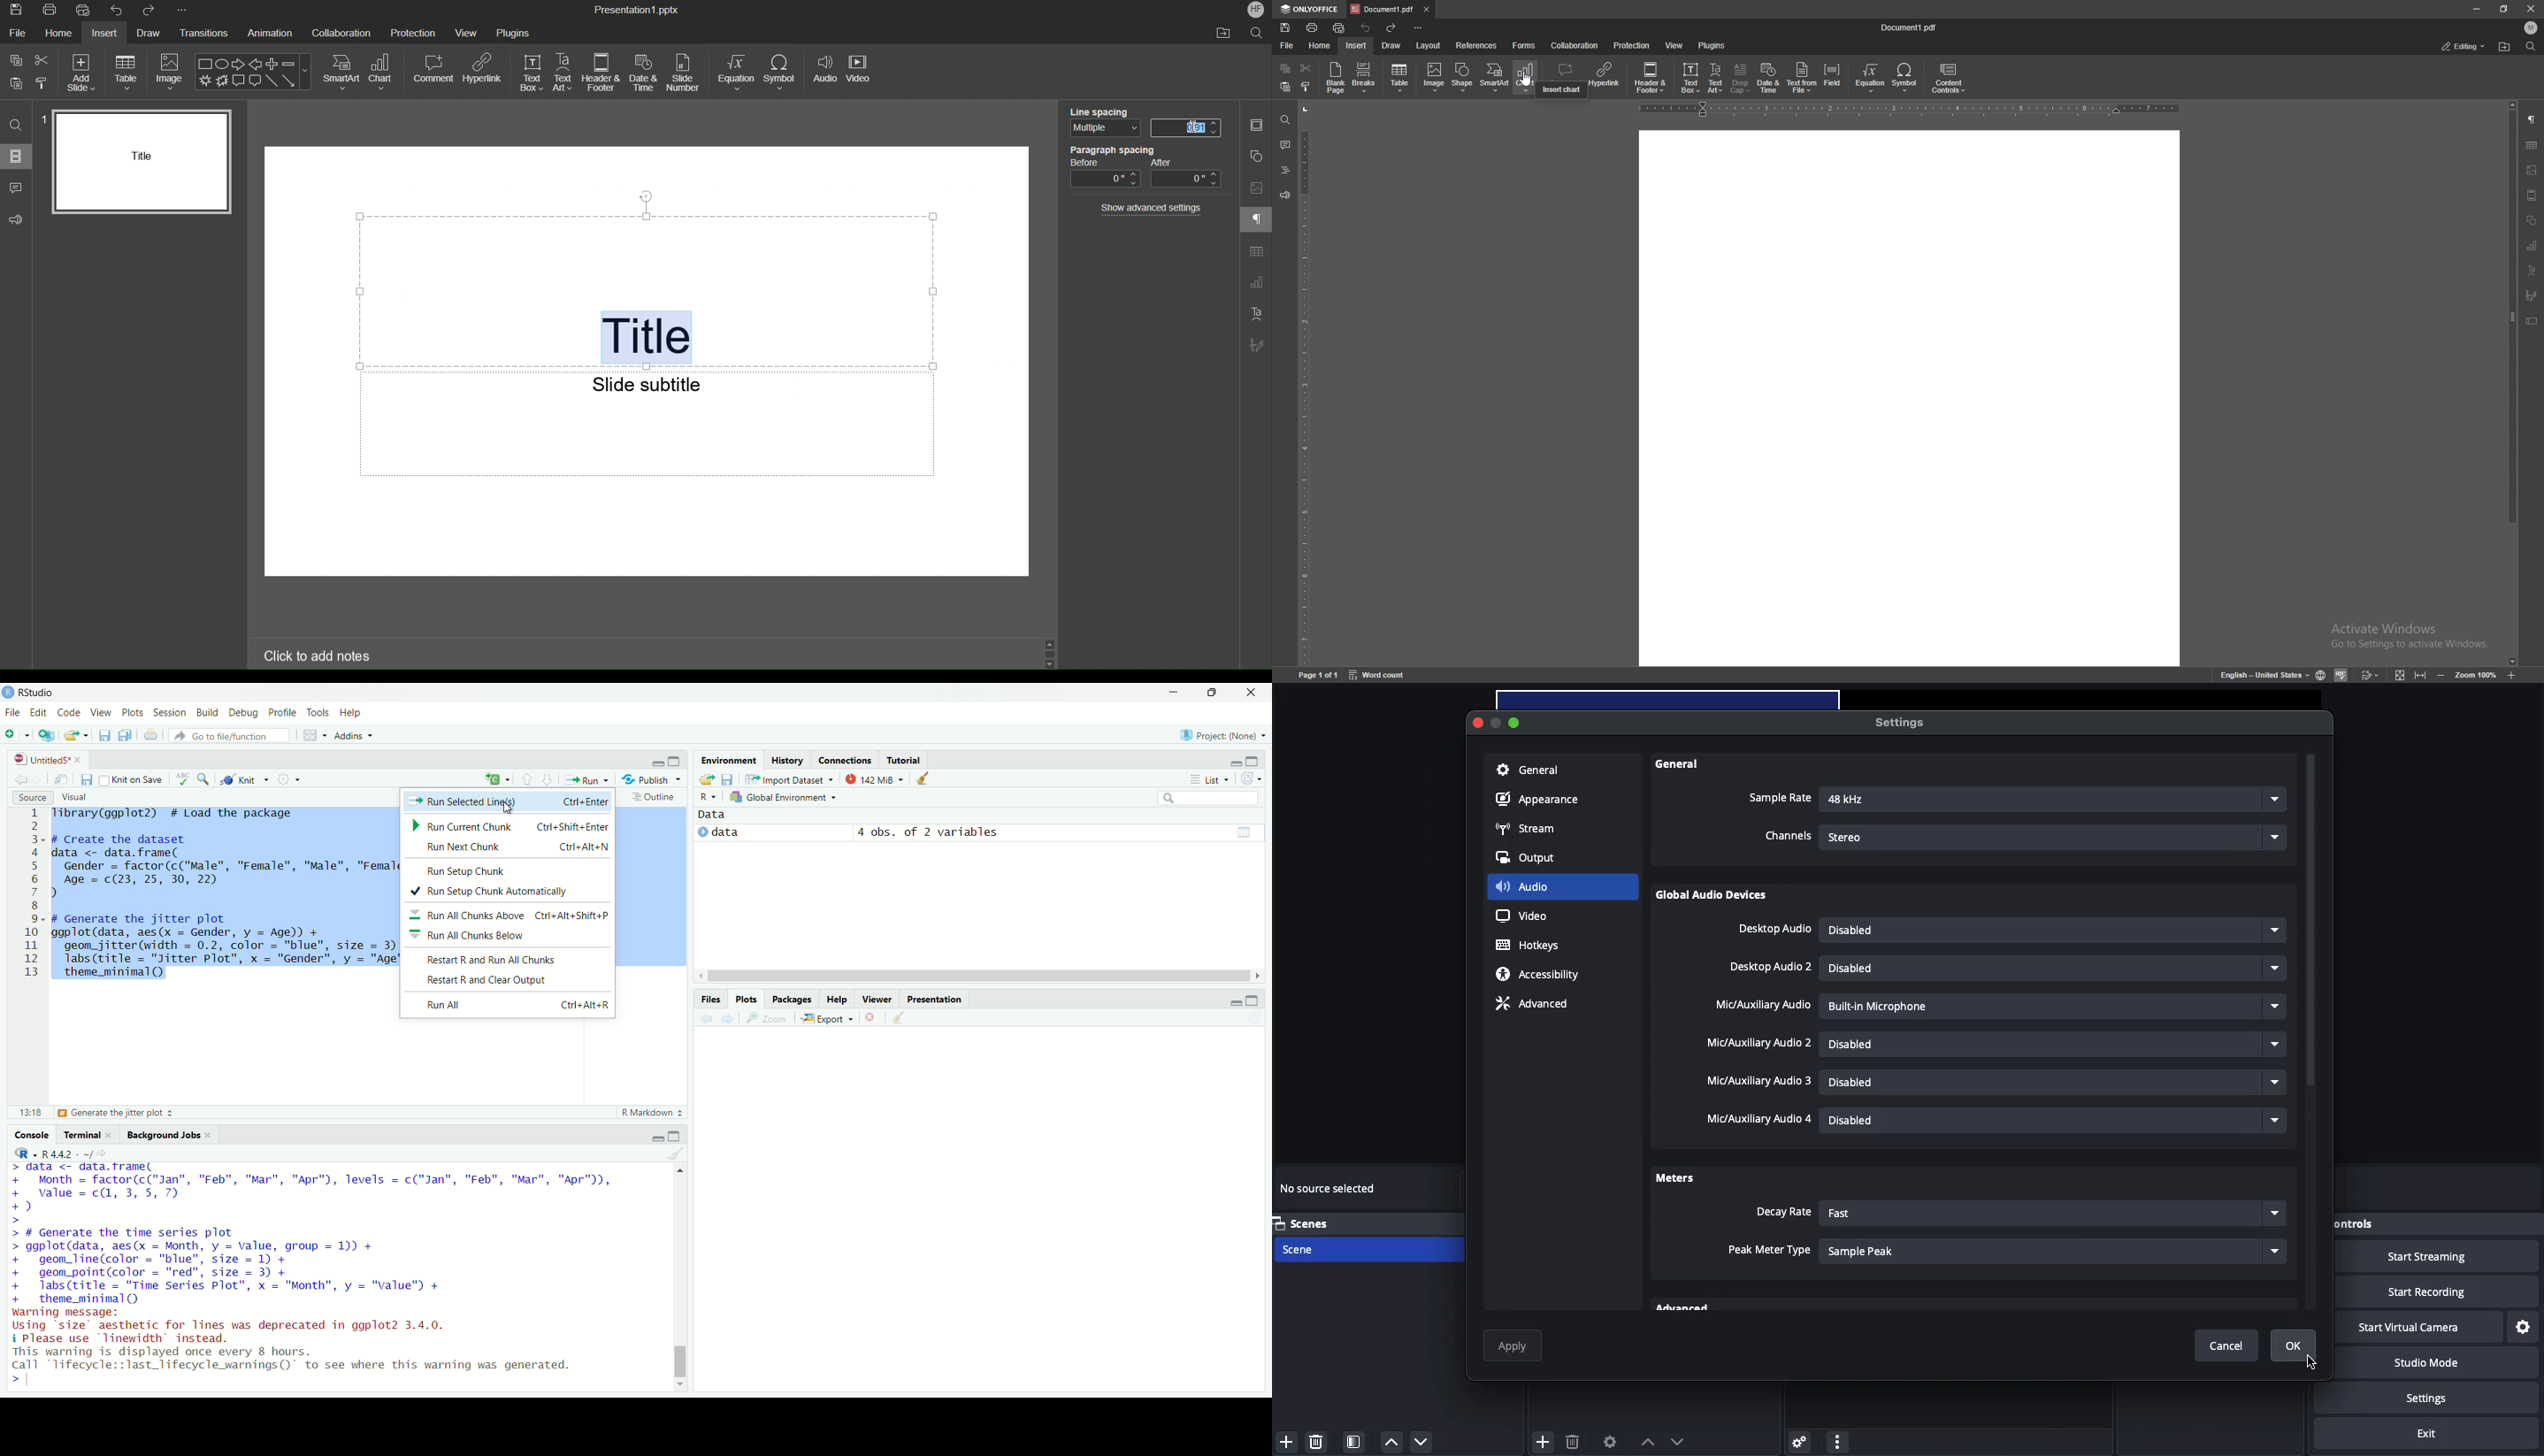 This screenshot has height=1456, width=2548. What do you see at coordinates (1354, 1442) in the screenshot?
I see `Scene filter` at bounding box center [1354, 1442].